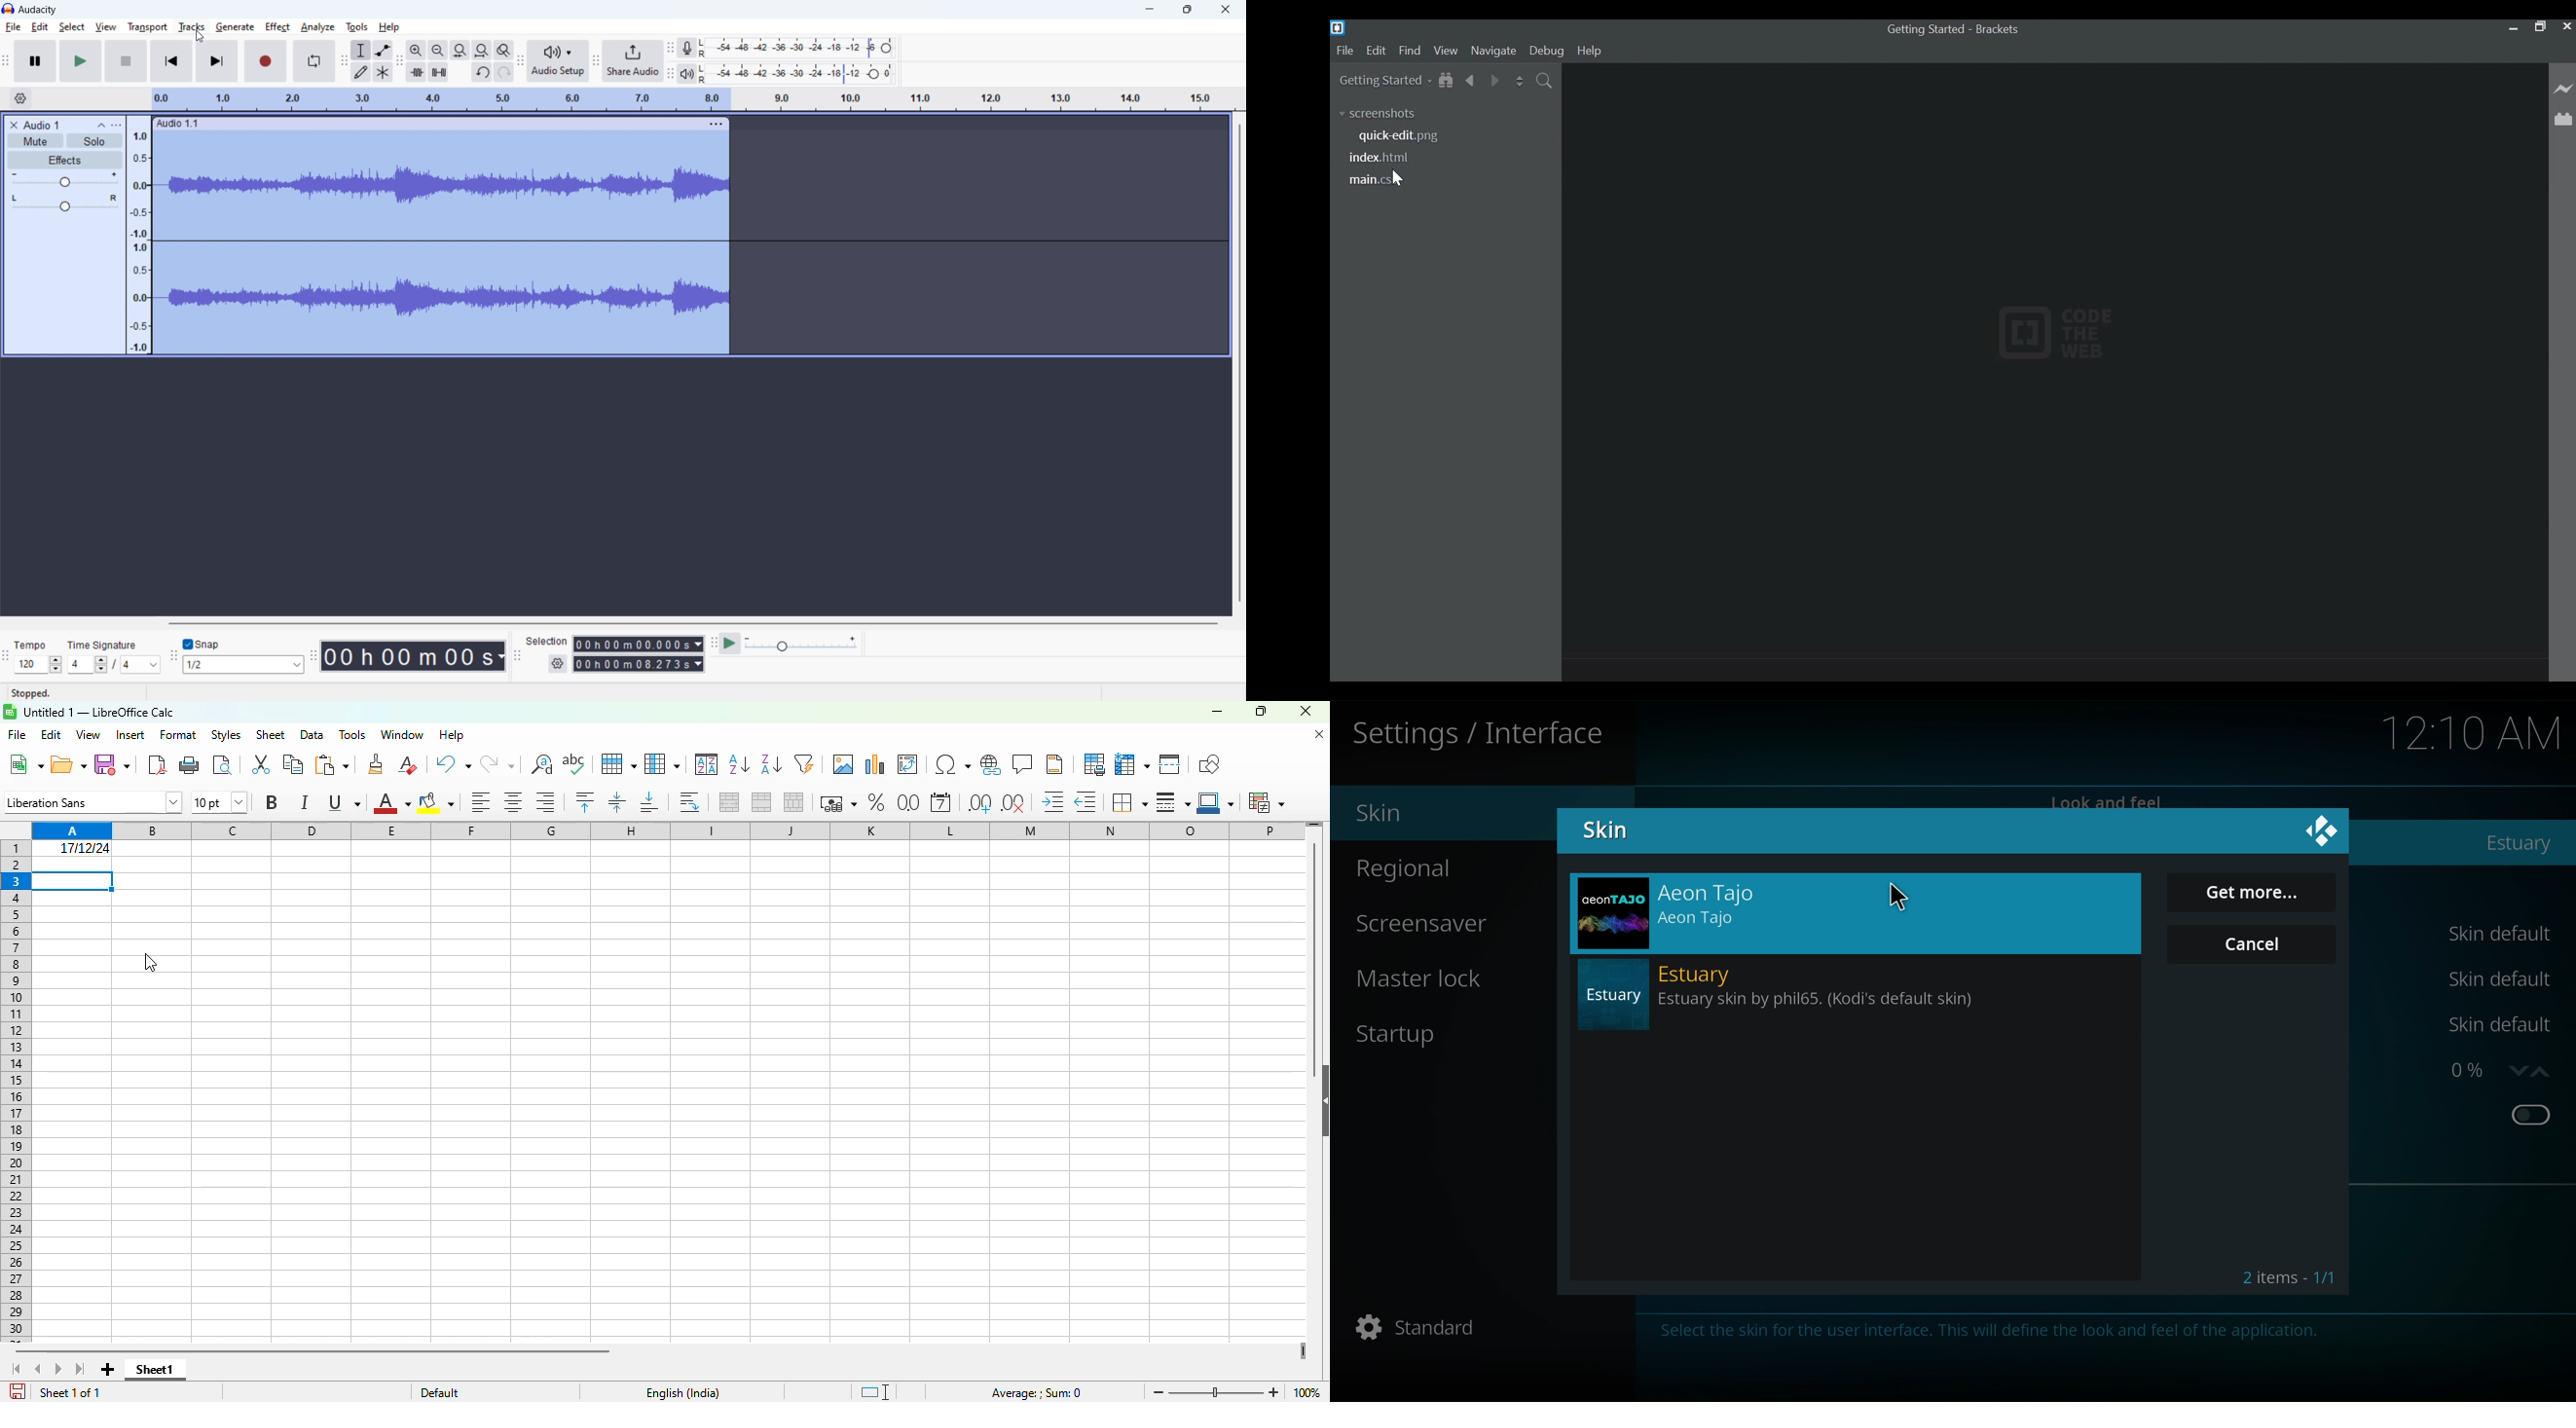 The height and width of the screenshot is (1428, 2576). What do you see at coordinates (2495, 1024) in the screenshot?
I see `Skin default` at bounding box center [2495, 1024].